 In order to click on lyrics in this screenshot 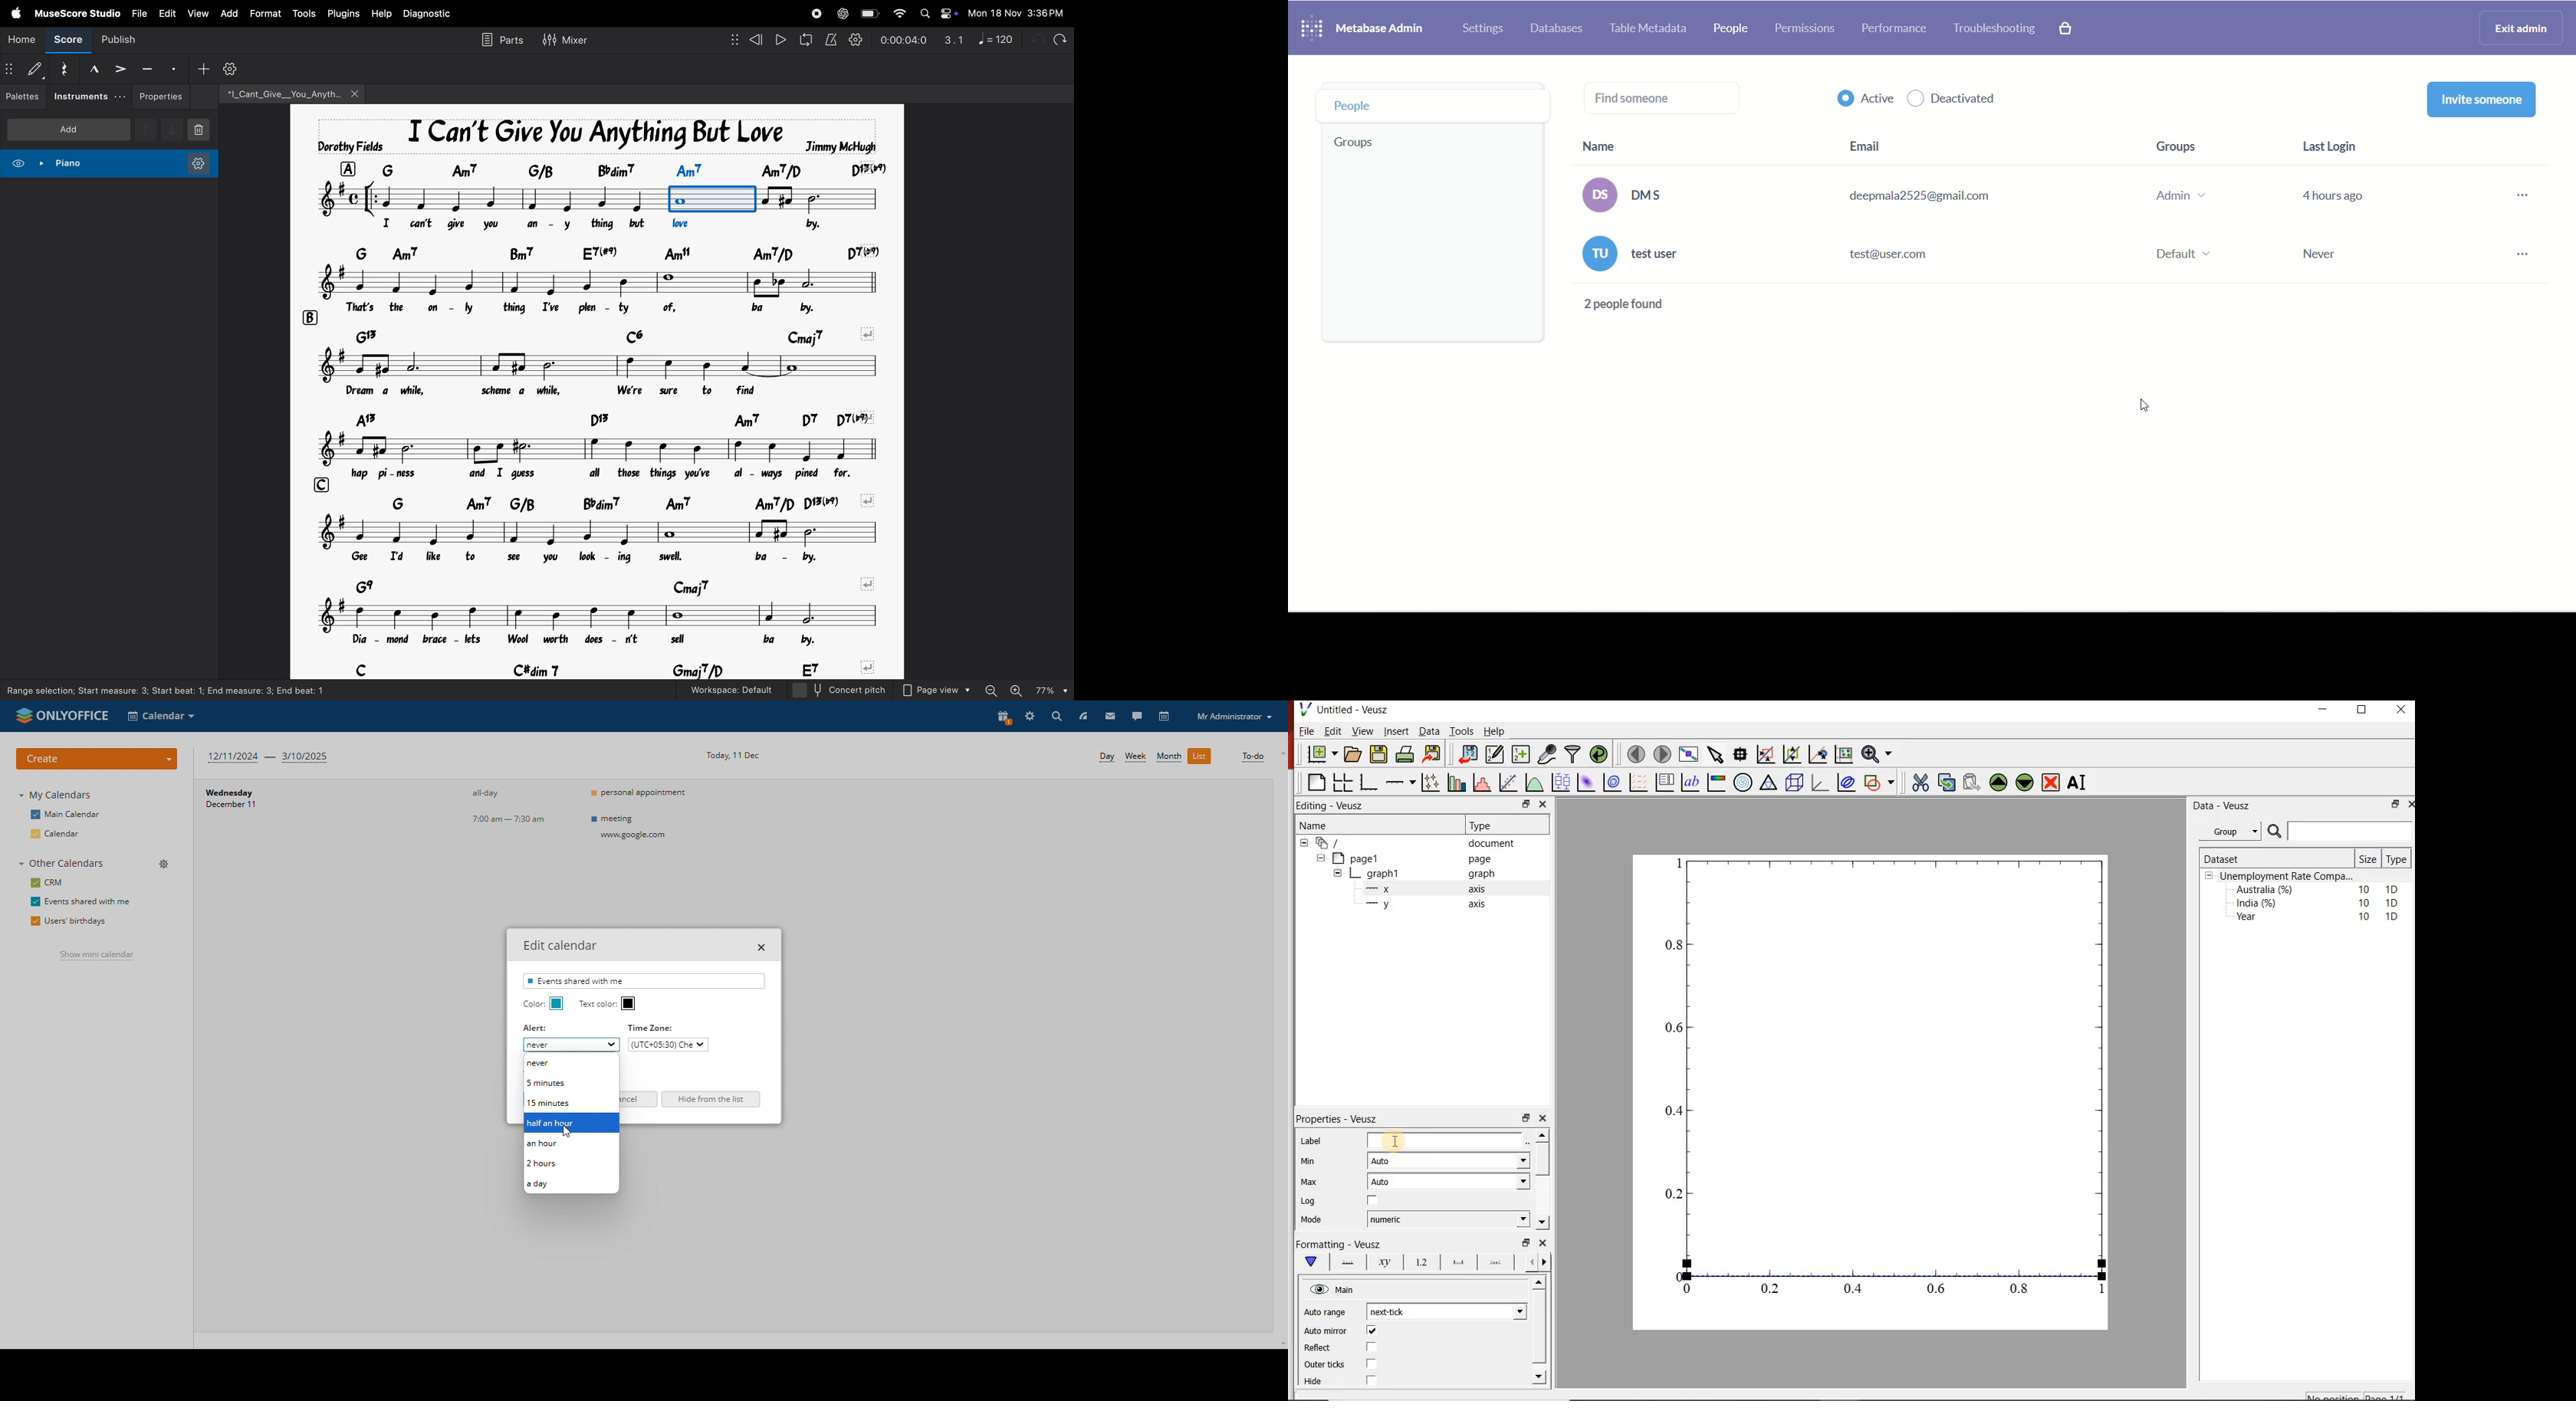, I will do `click(593, 310)`.